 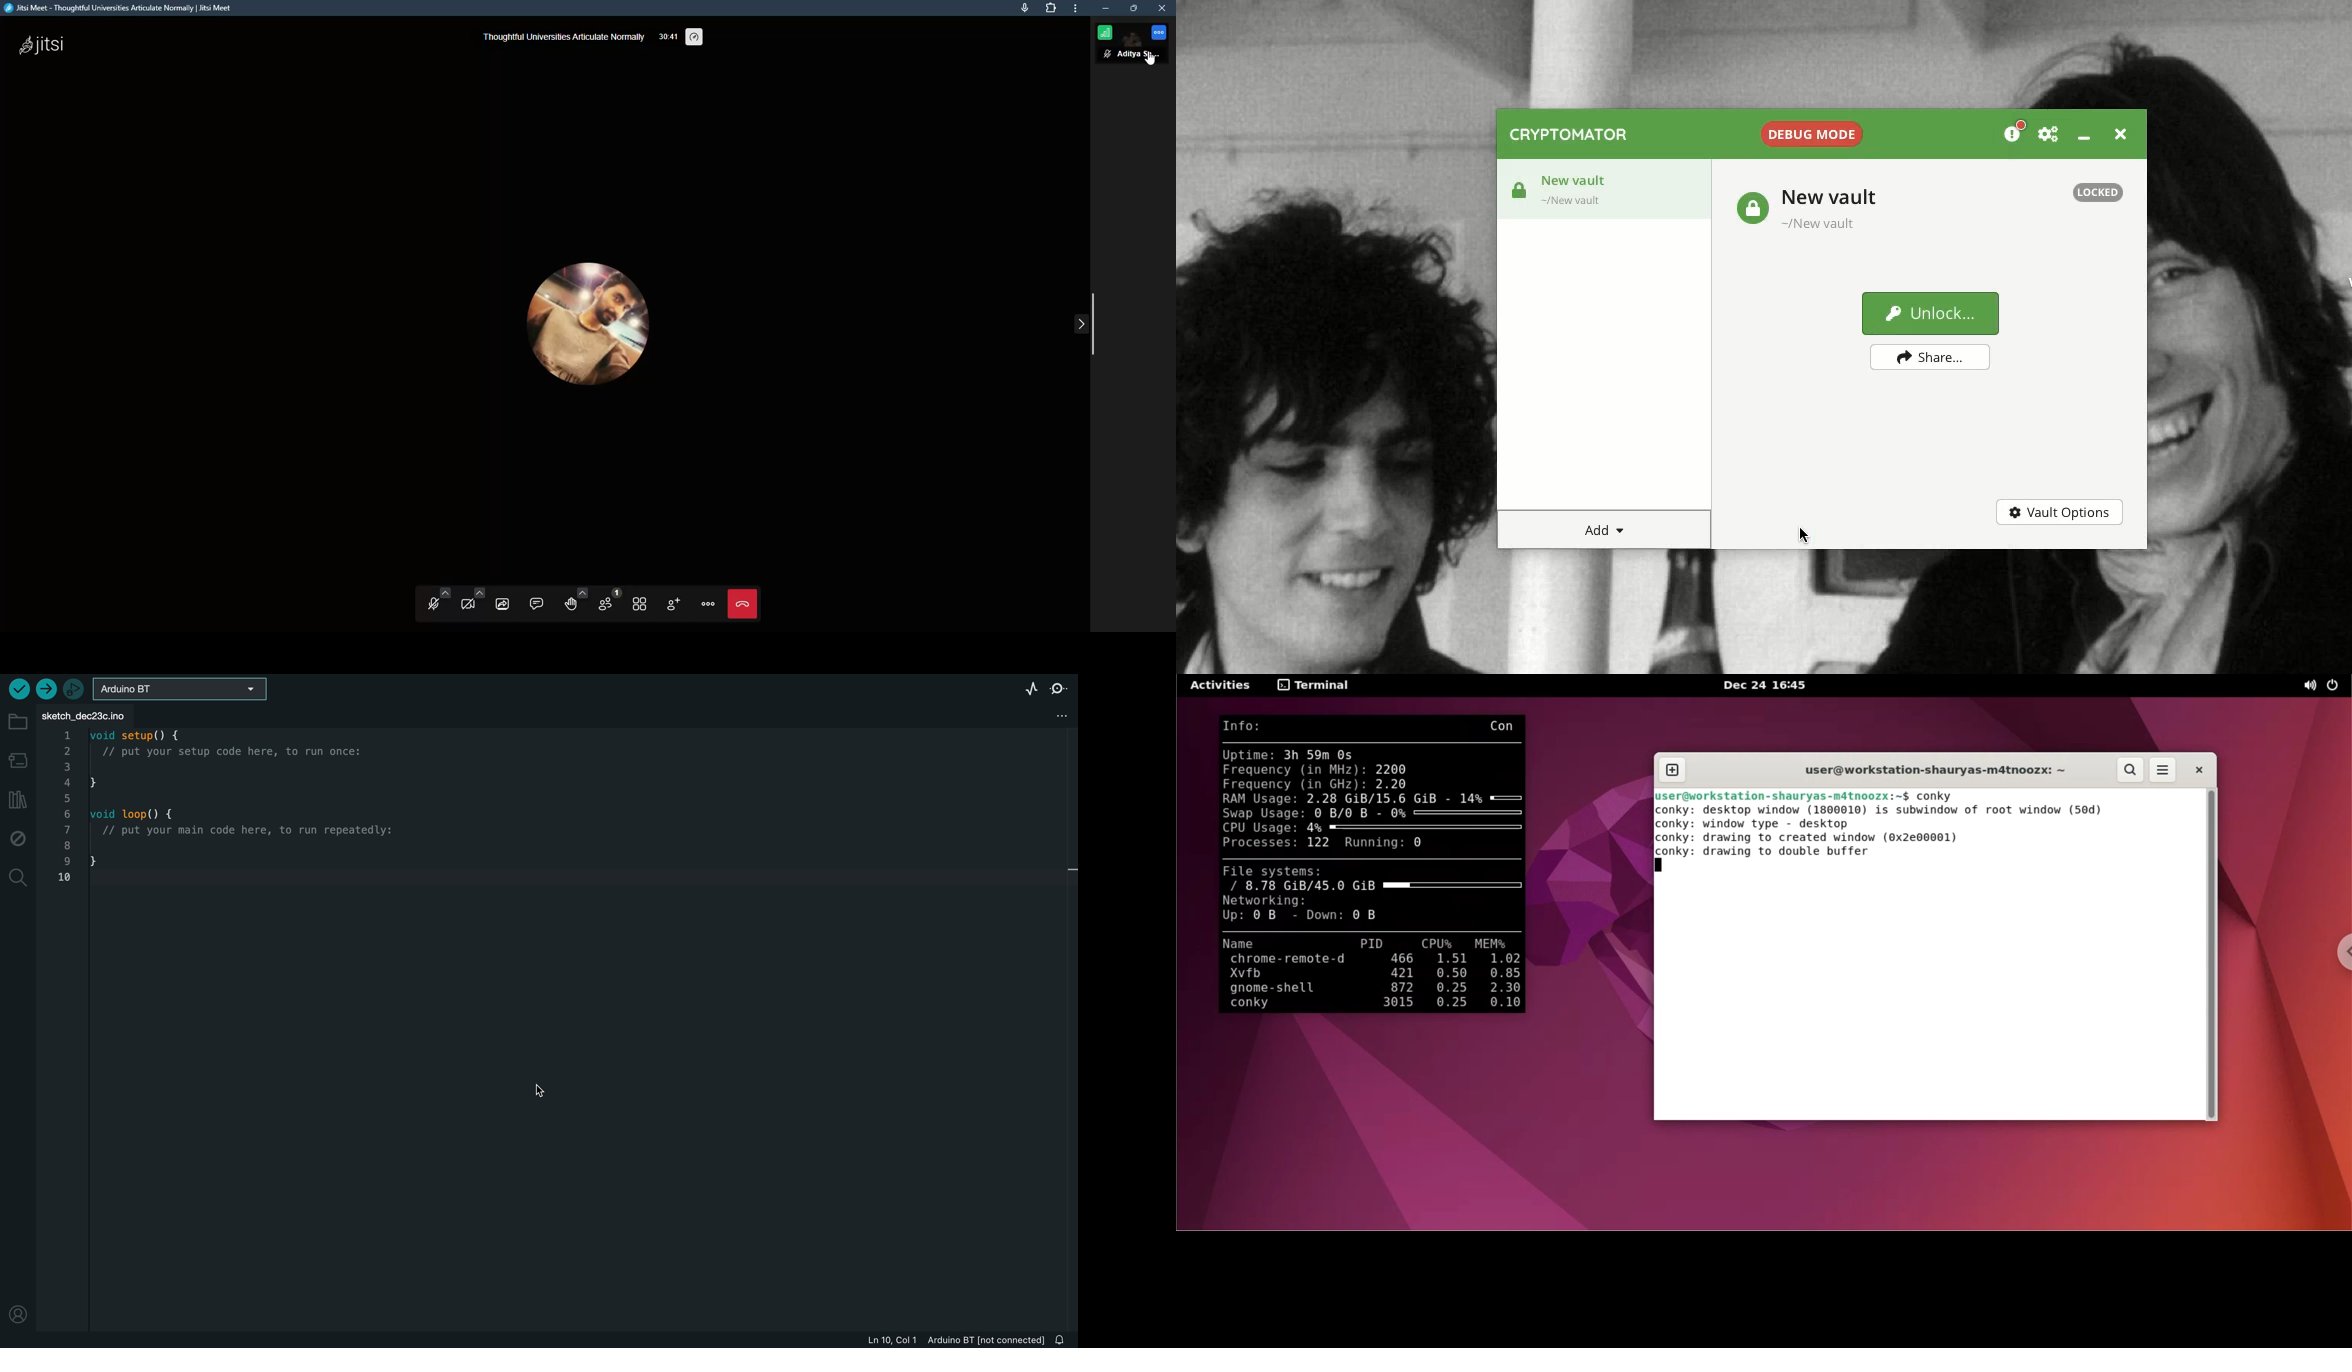 I want to click on this page is accessing your mic, so click(x=1024, y=9).